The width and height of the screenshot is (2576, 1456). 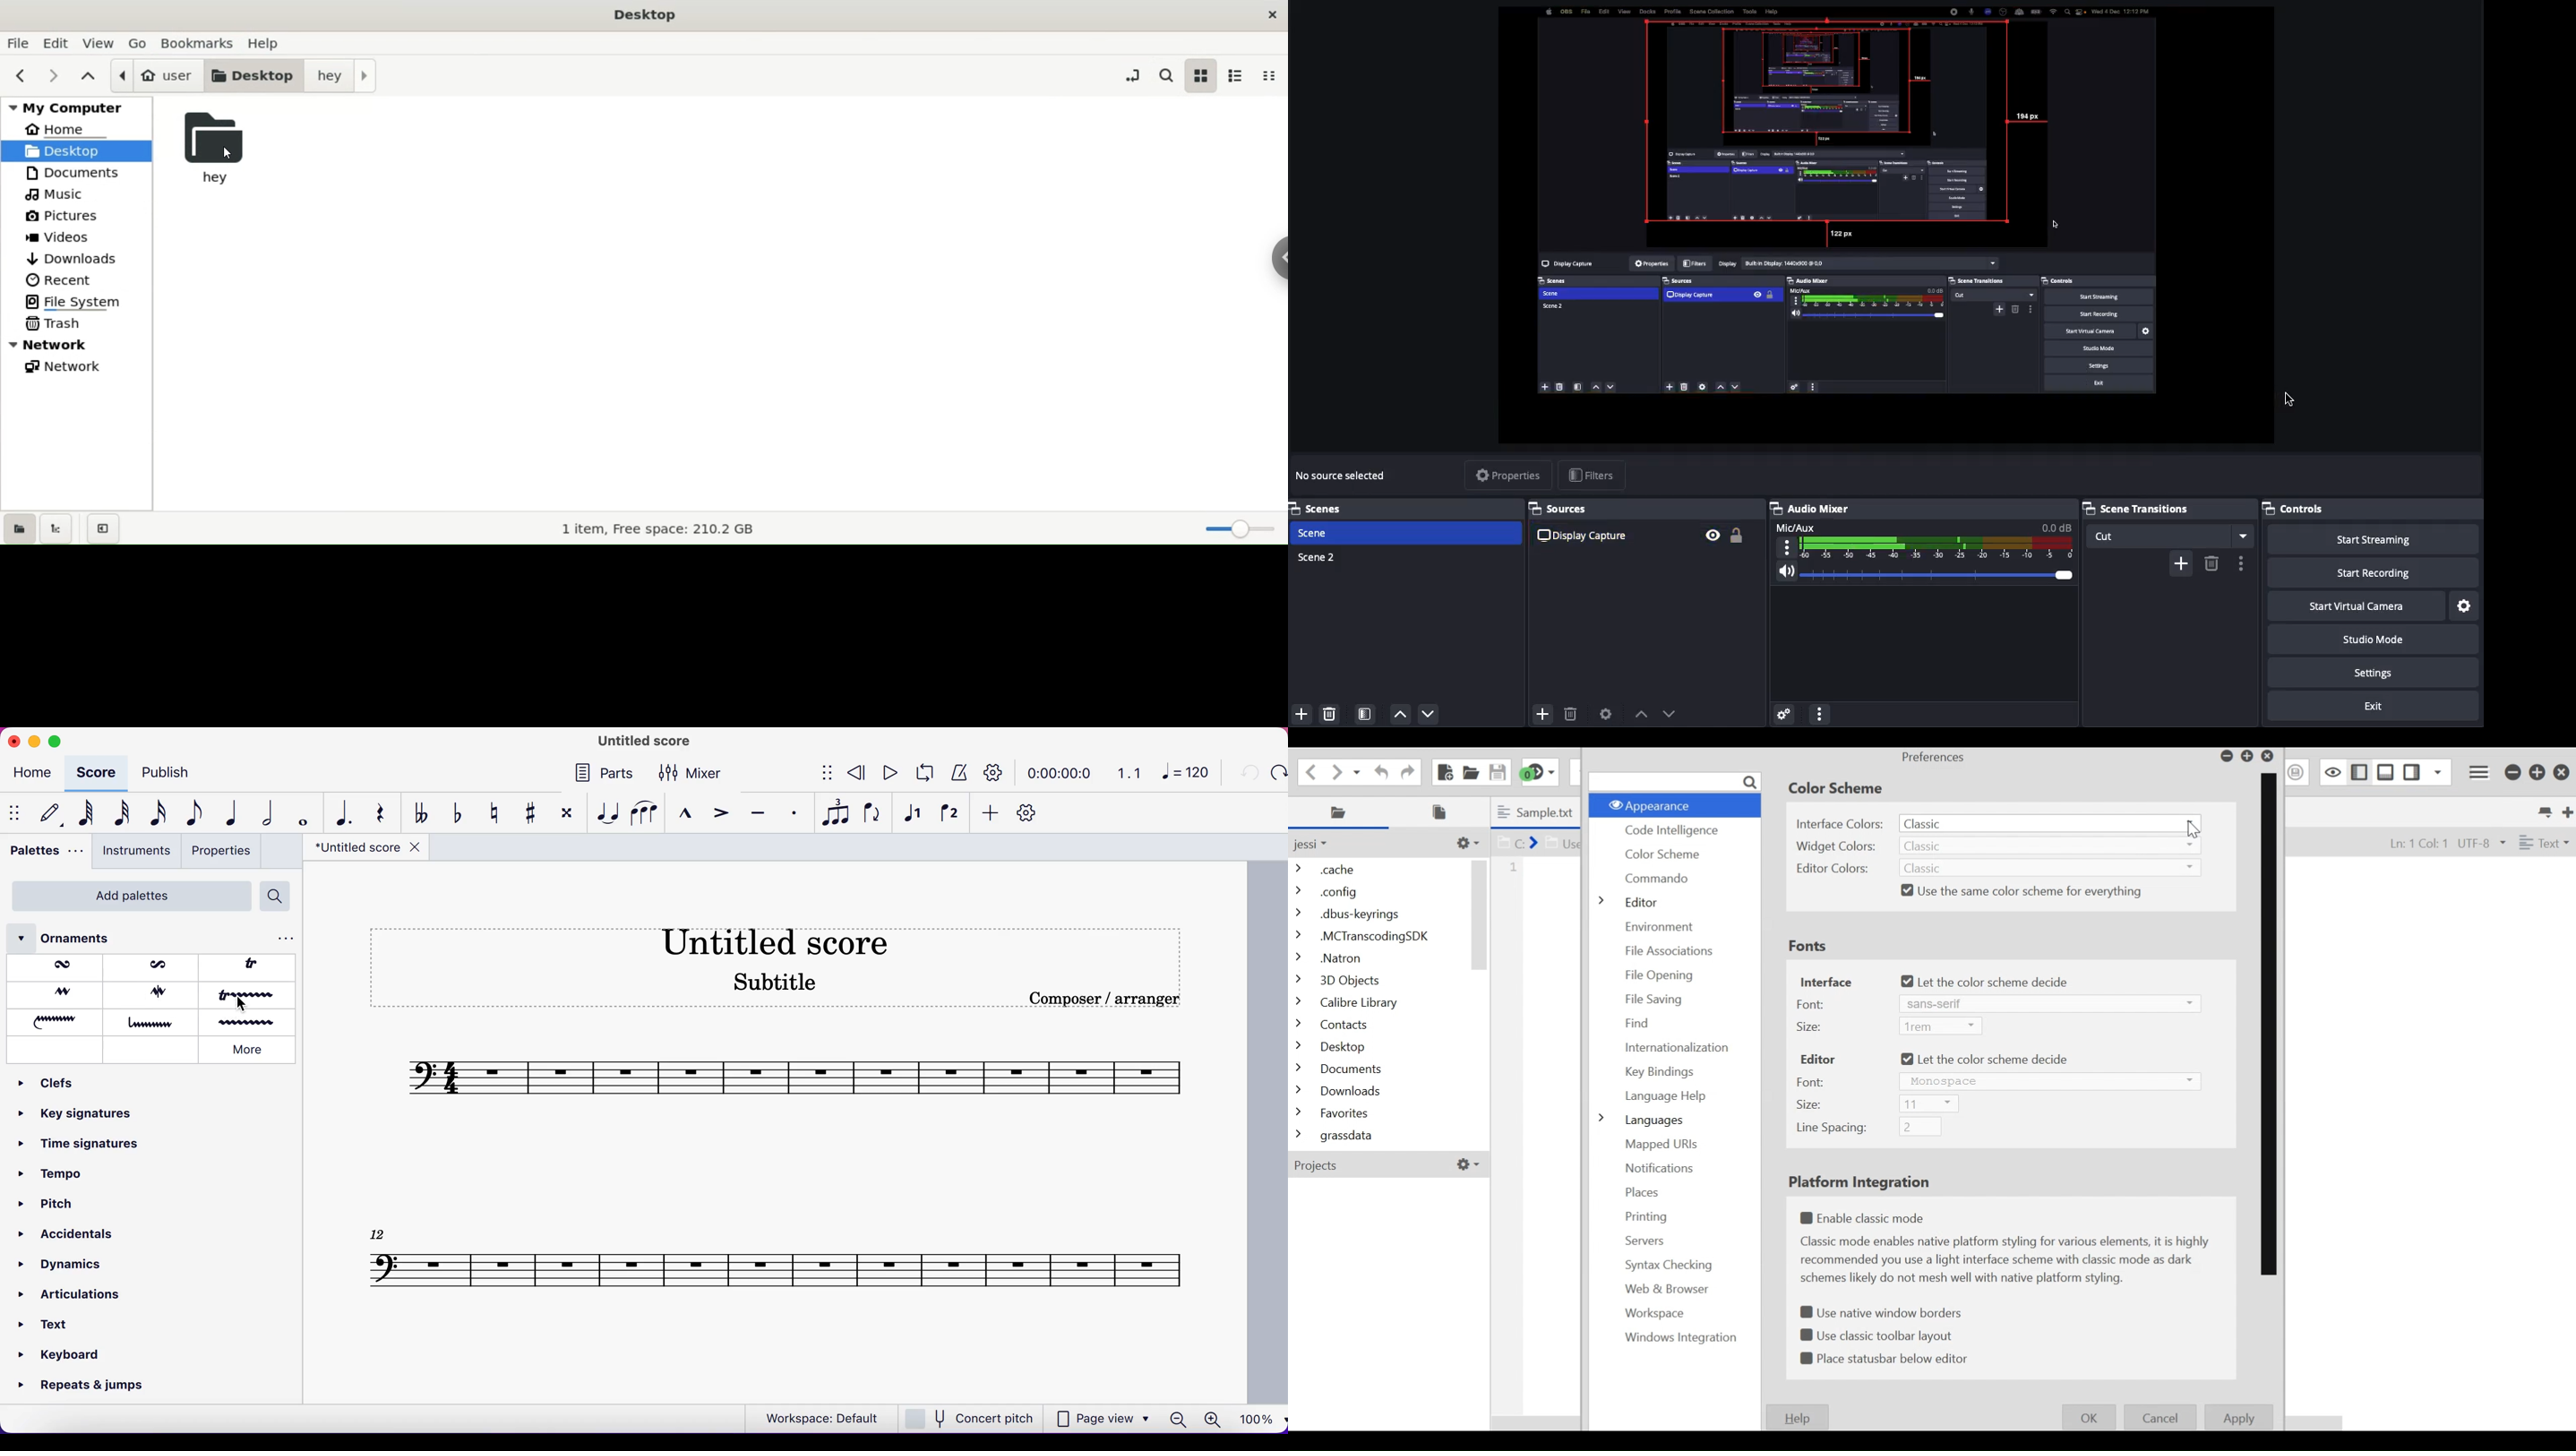 What do you see at coordinates (57, 1021) in the screenshot?
I see `glissando (ascending)` at bounding box center [57, 1021].